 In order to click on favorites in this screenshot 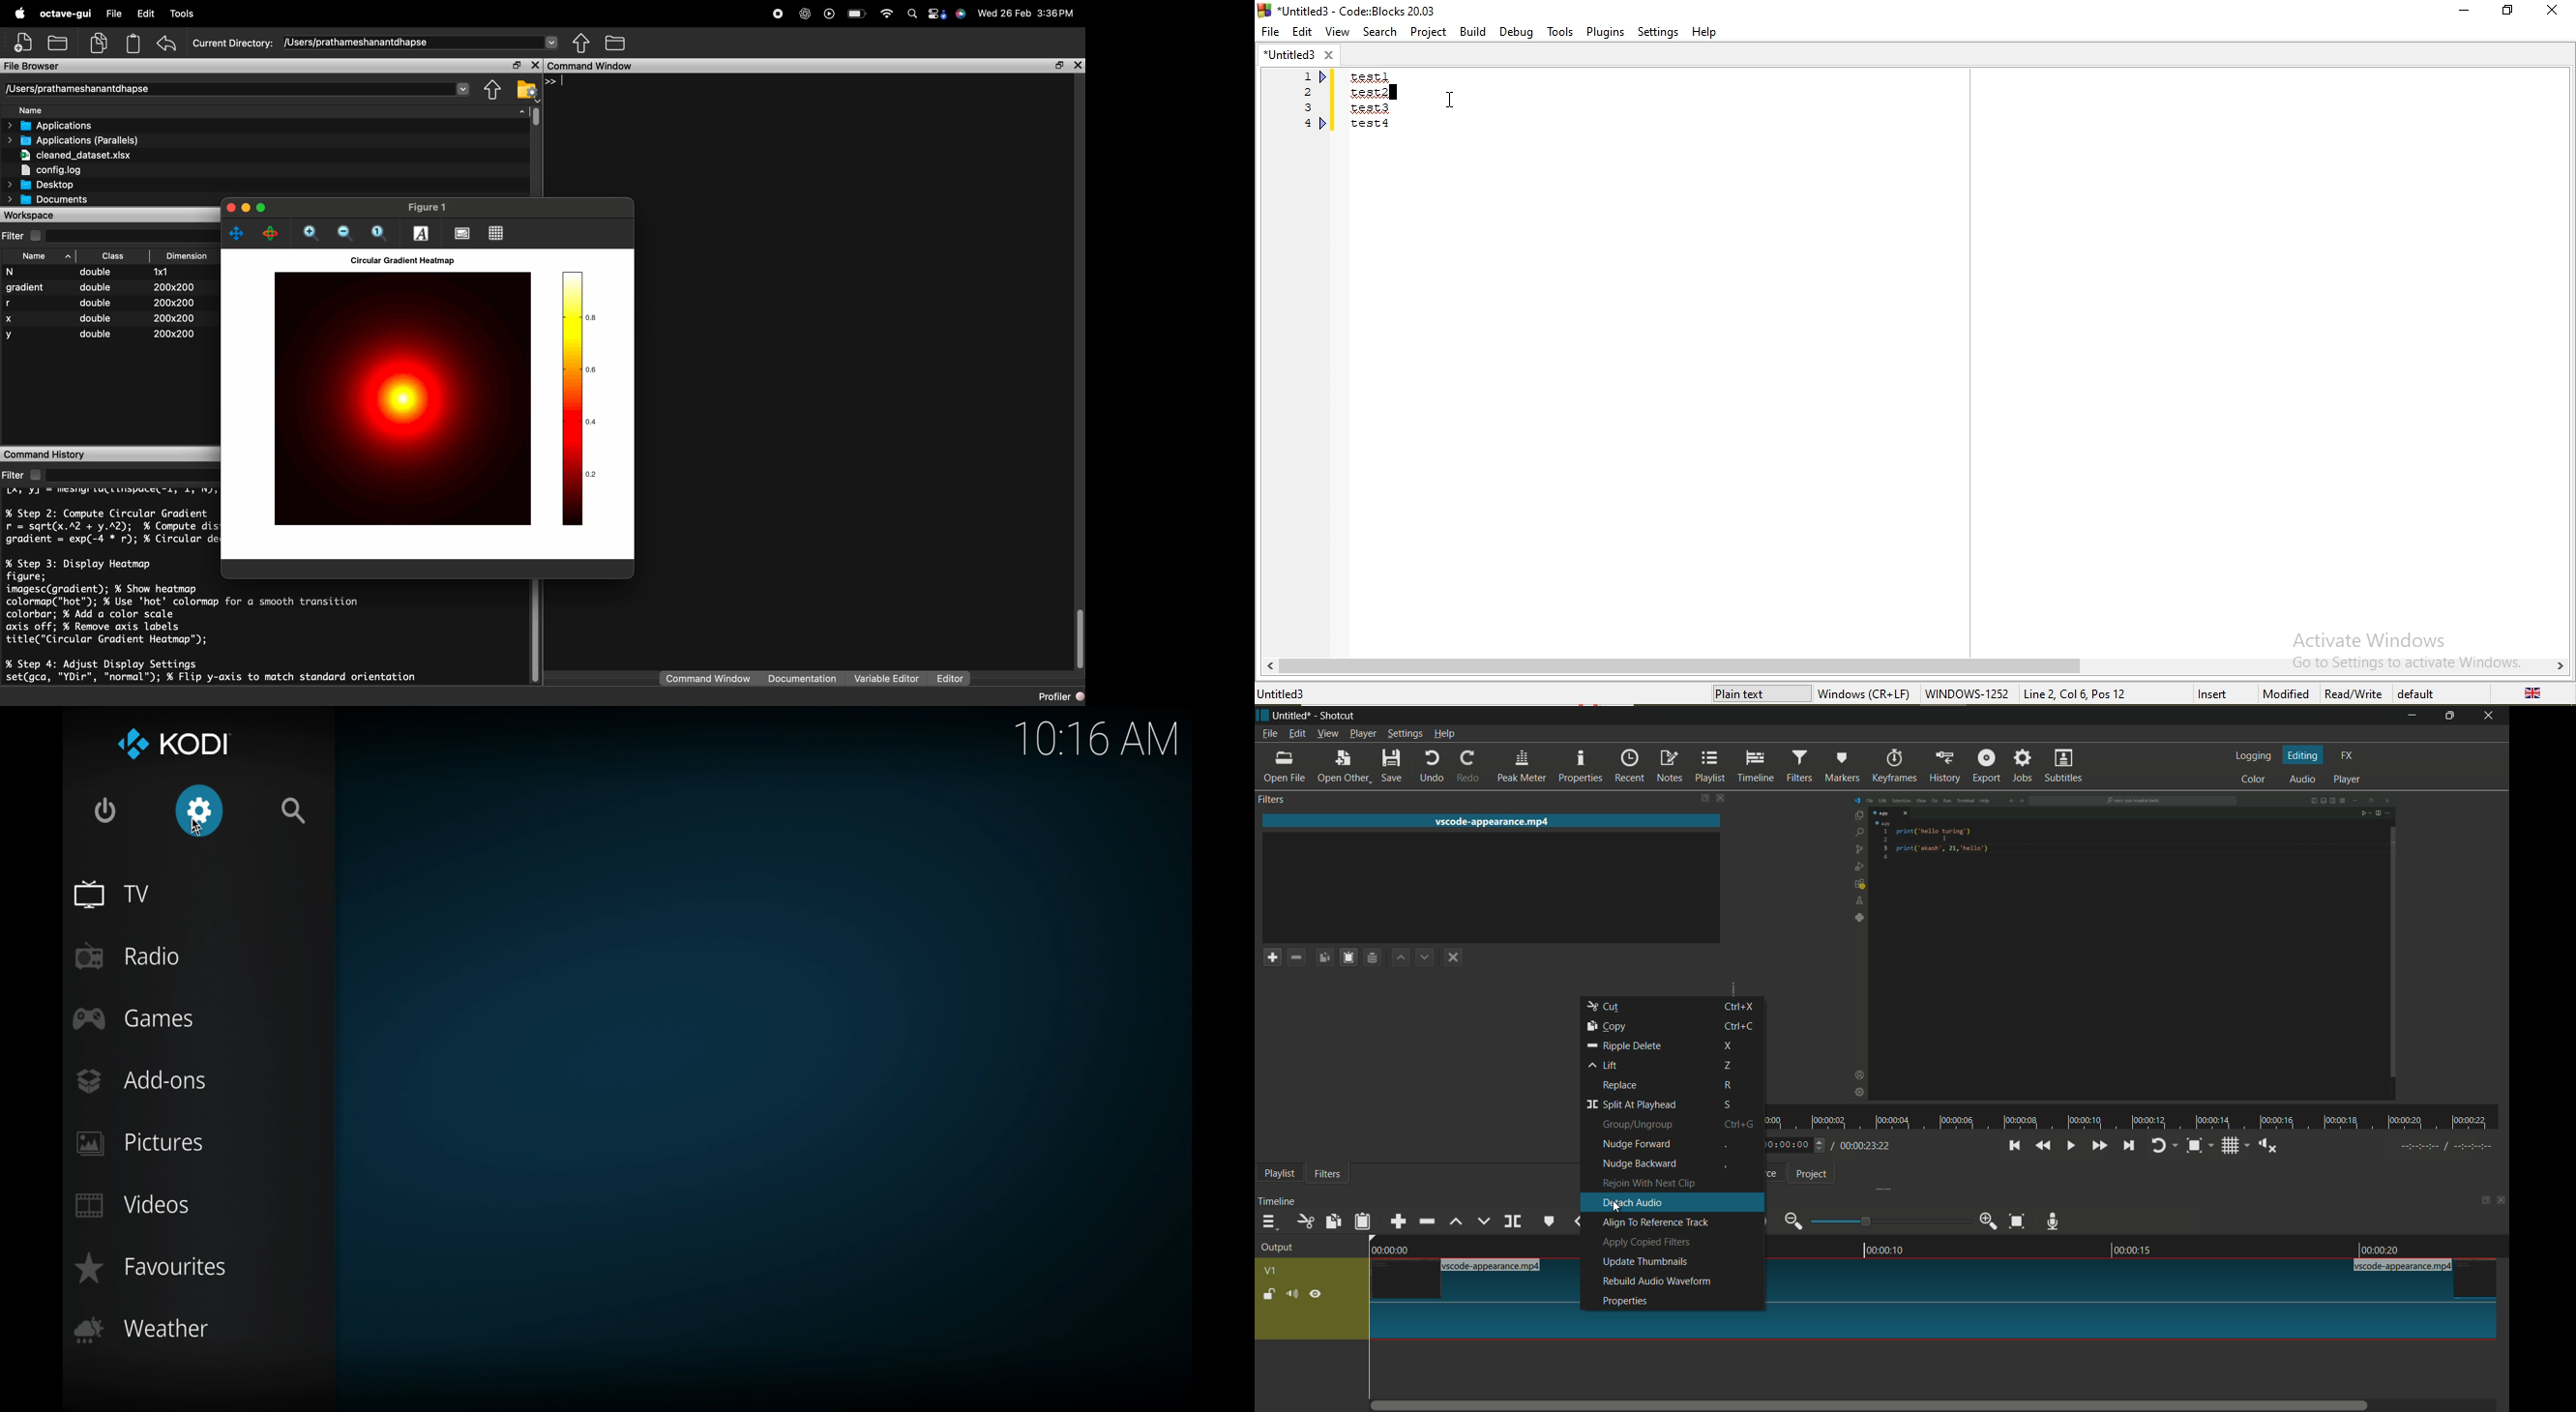, I will do `click(149, 1268)`.